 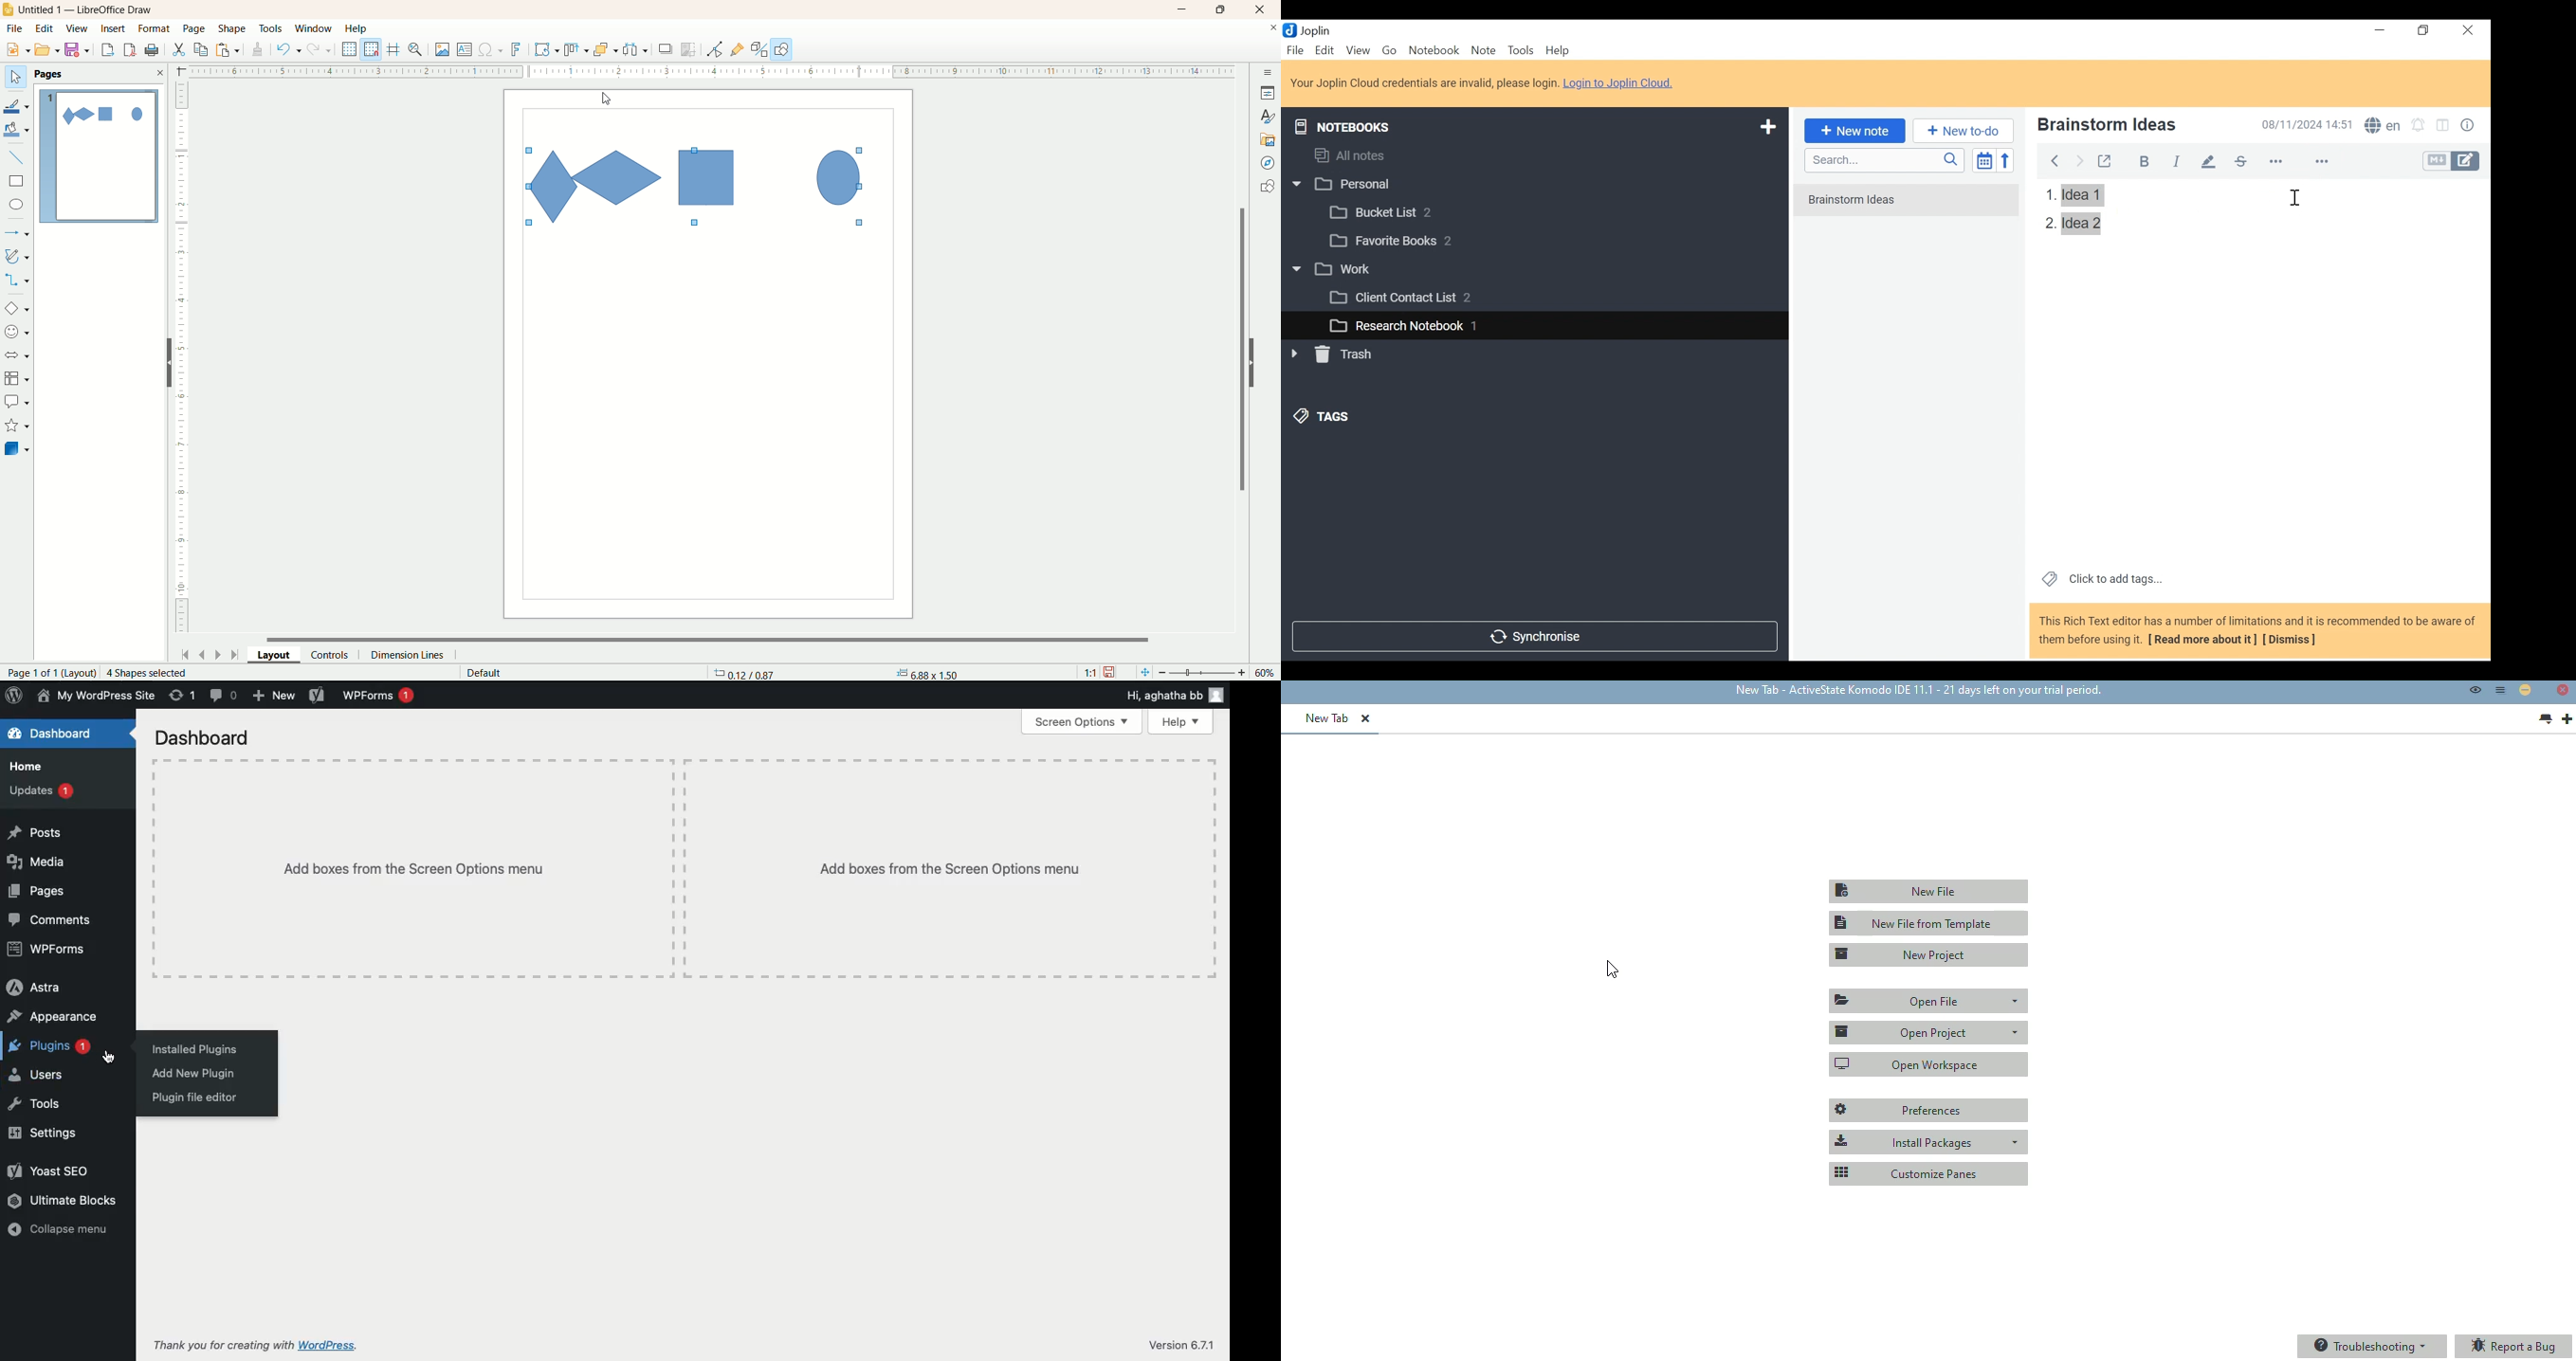 What do you see at coordinates (1205, 673) in the screenshot?
I see `zoom factor` at bounding box center [1205, 673].